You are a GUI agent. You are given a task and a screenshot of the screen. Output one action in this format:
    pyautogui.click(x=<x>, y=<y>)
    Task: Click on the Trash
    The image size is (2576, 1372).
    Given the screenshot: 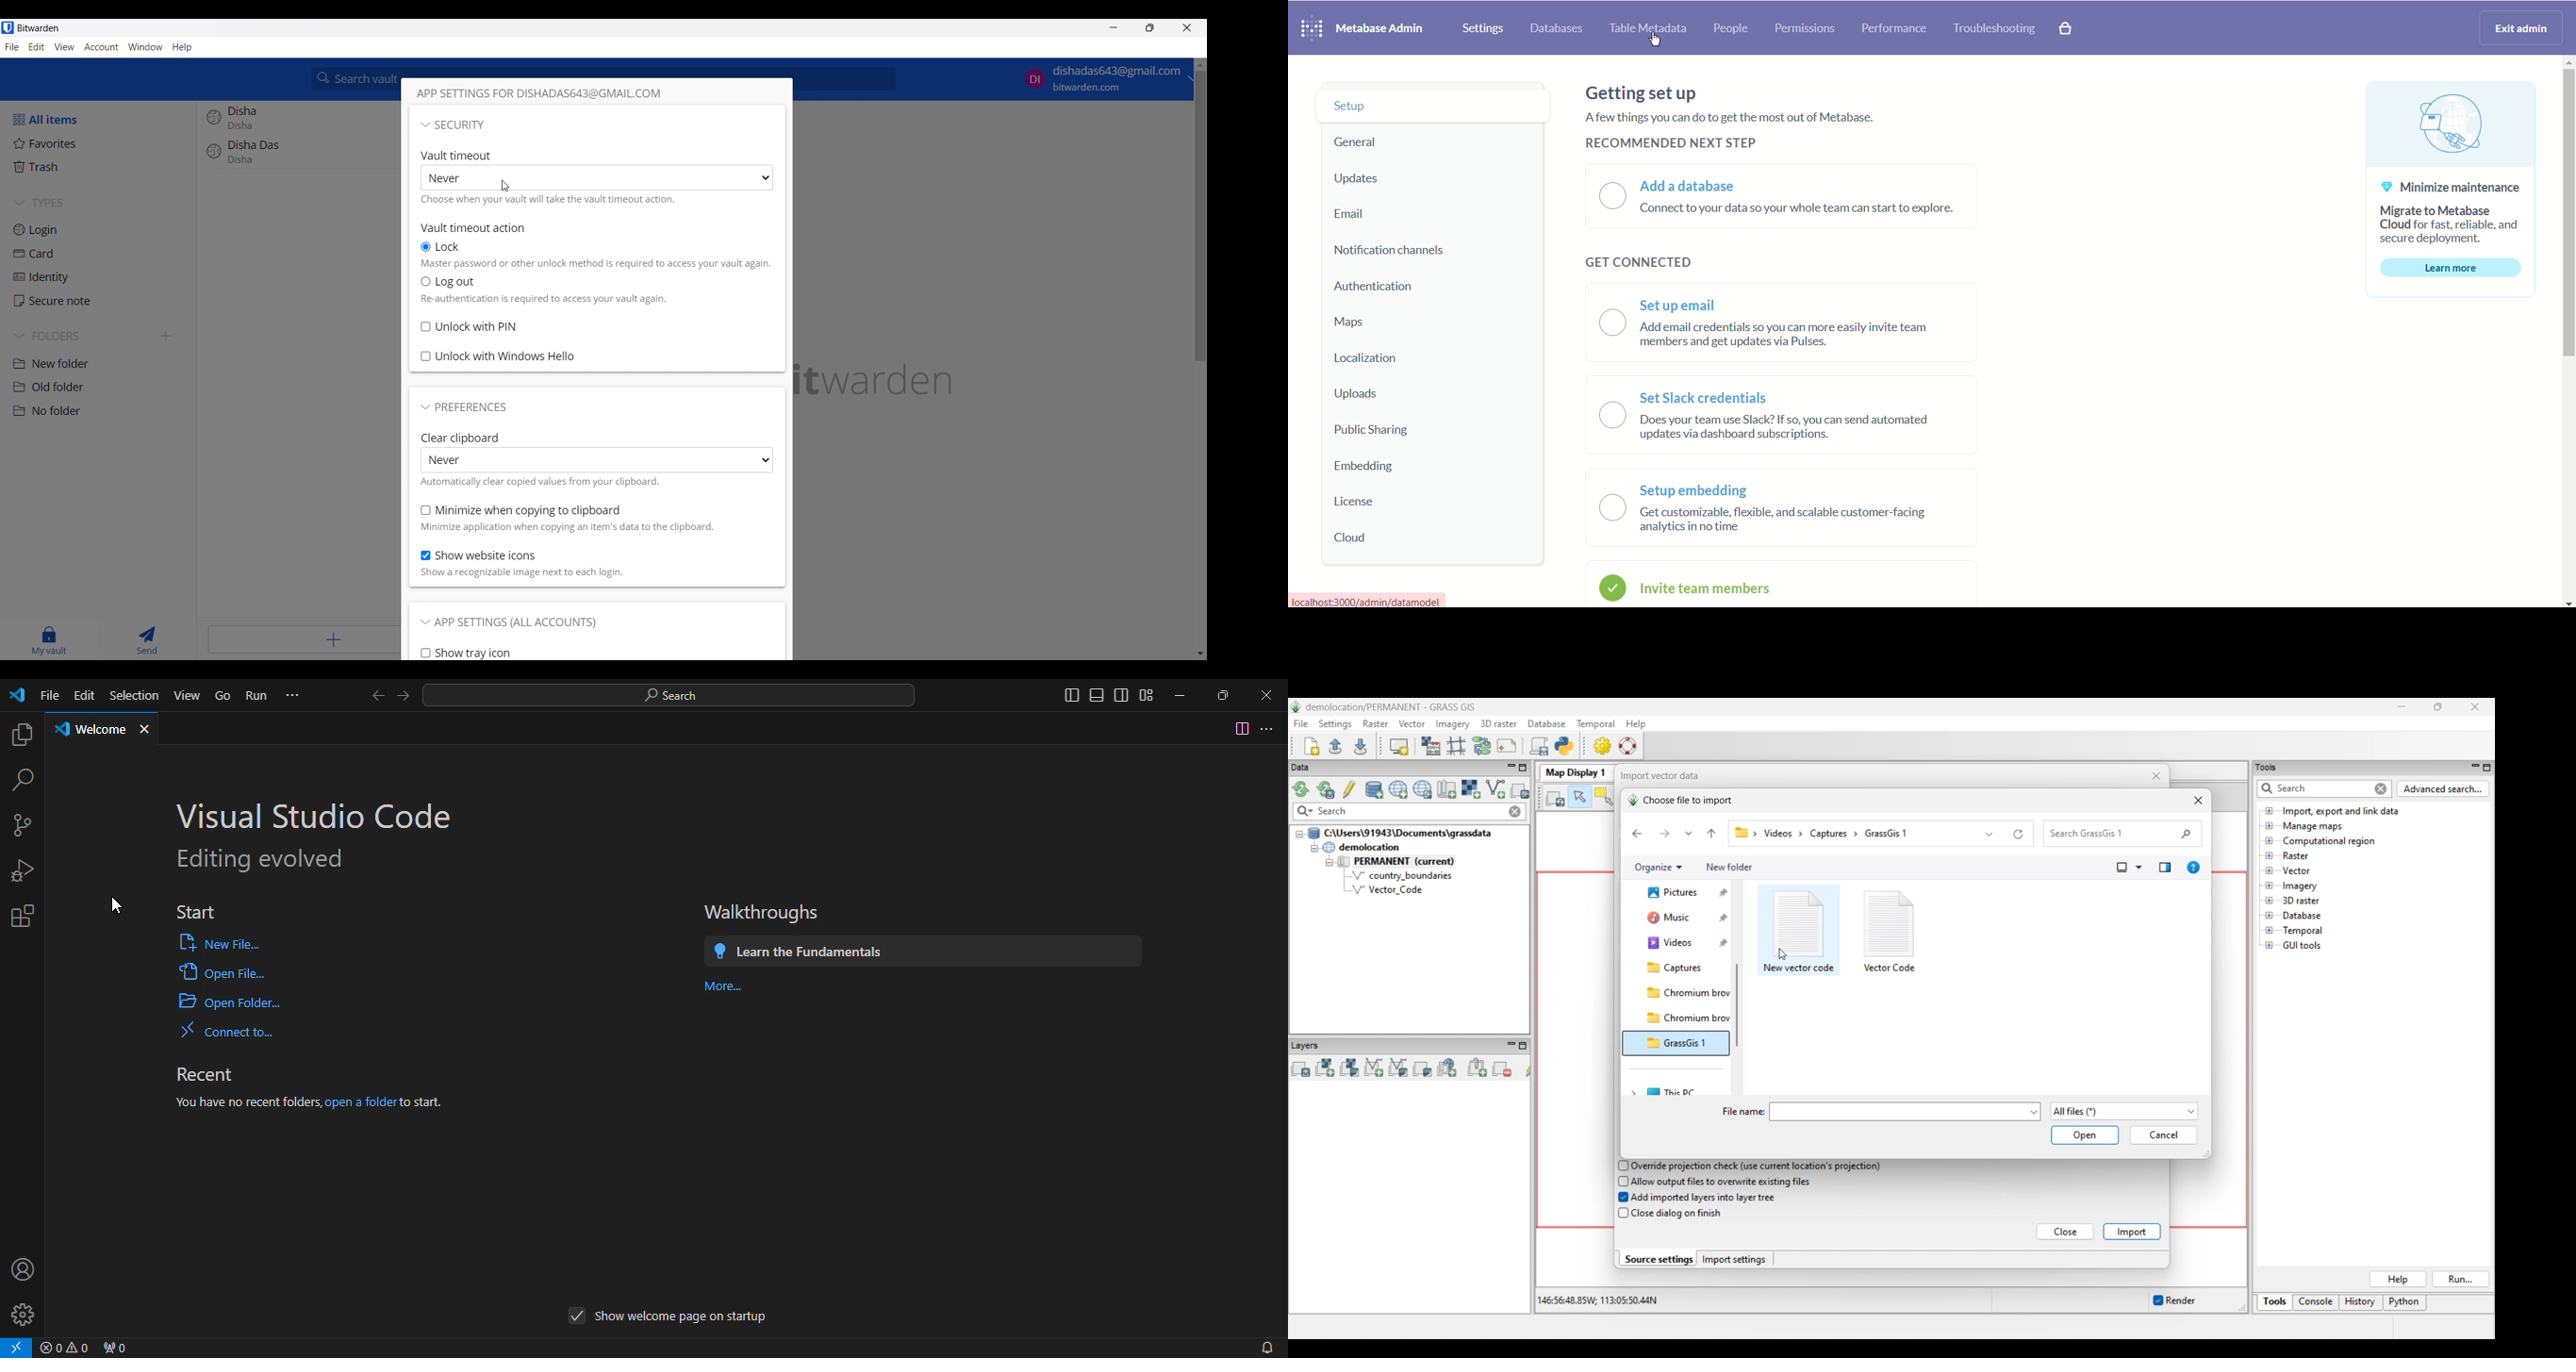 What is the action you would take?
    pyautogui.click(x=101, y=167)
    